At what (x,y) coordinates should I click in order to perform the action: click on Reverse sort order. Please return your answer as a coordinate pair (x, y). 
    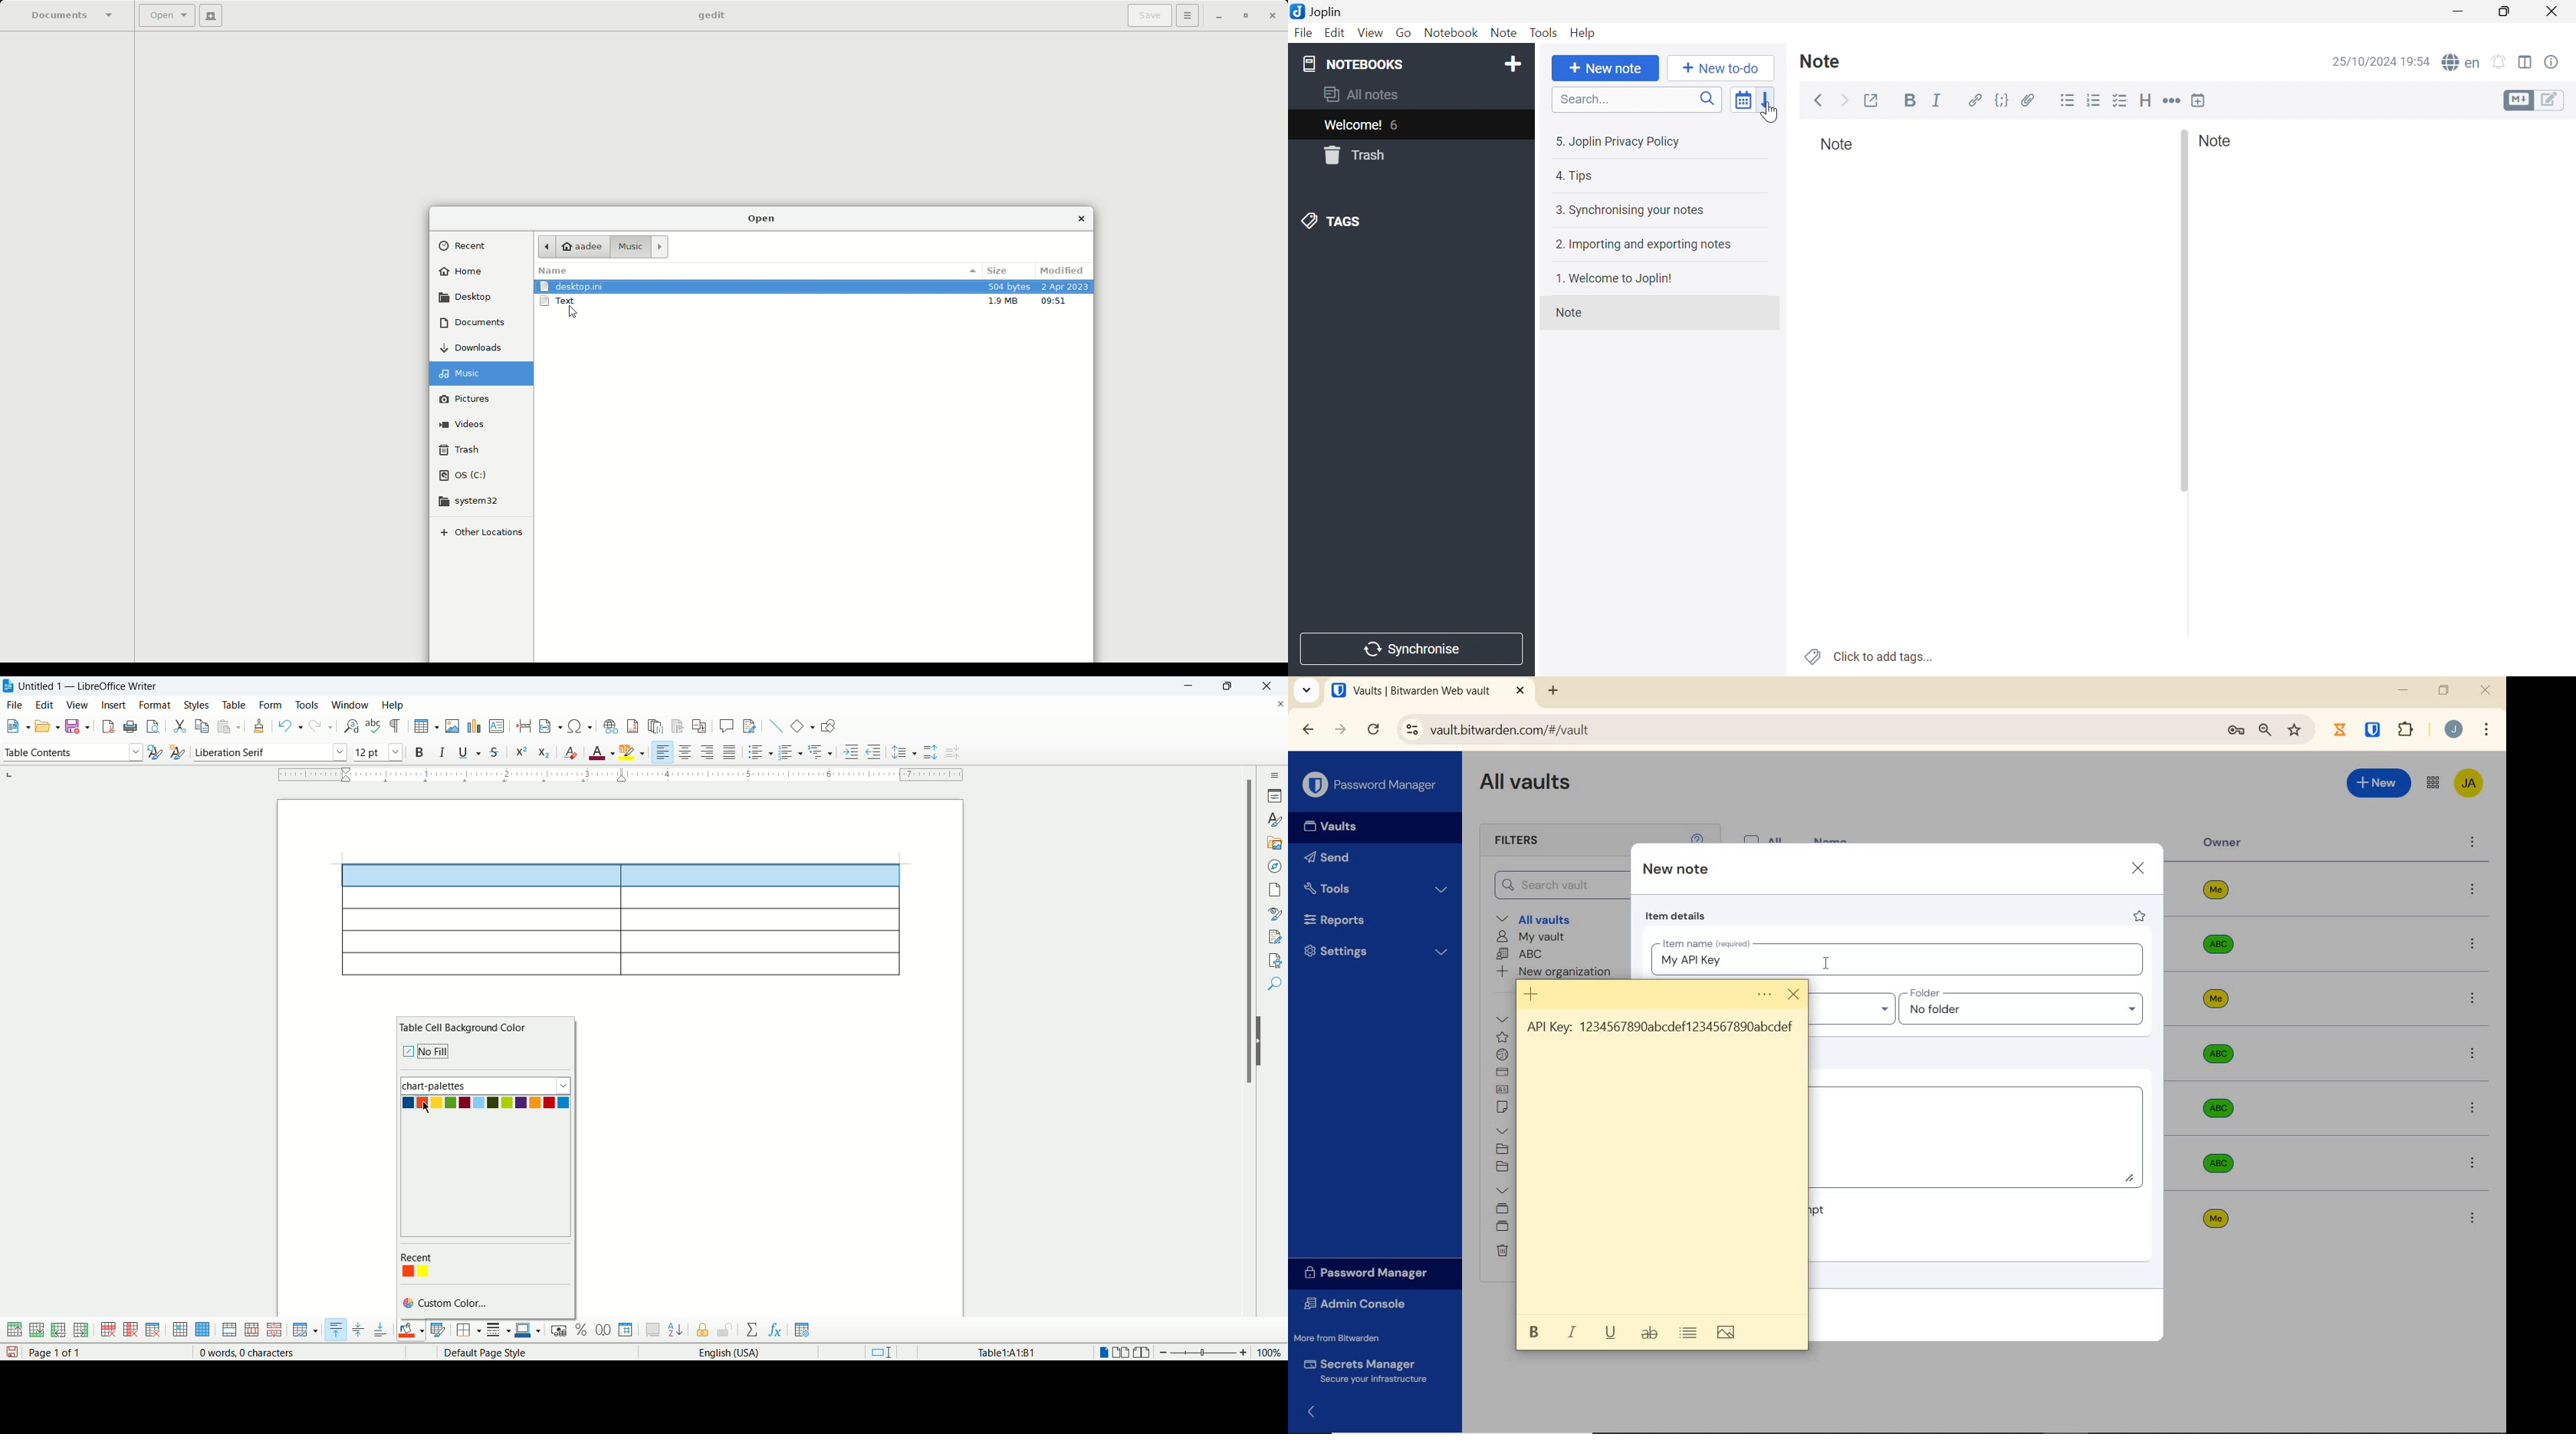
    Looking at the image, I should click on (1768, 102).